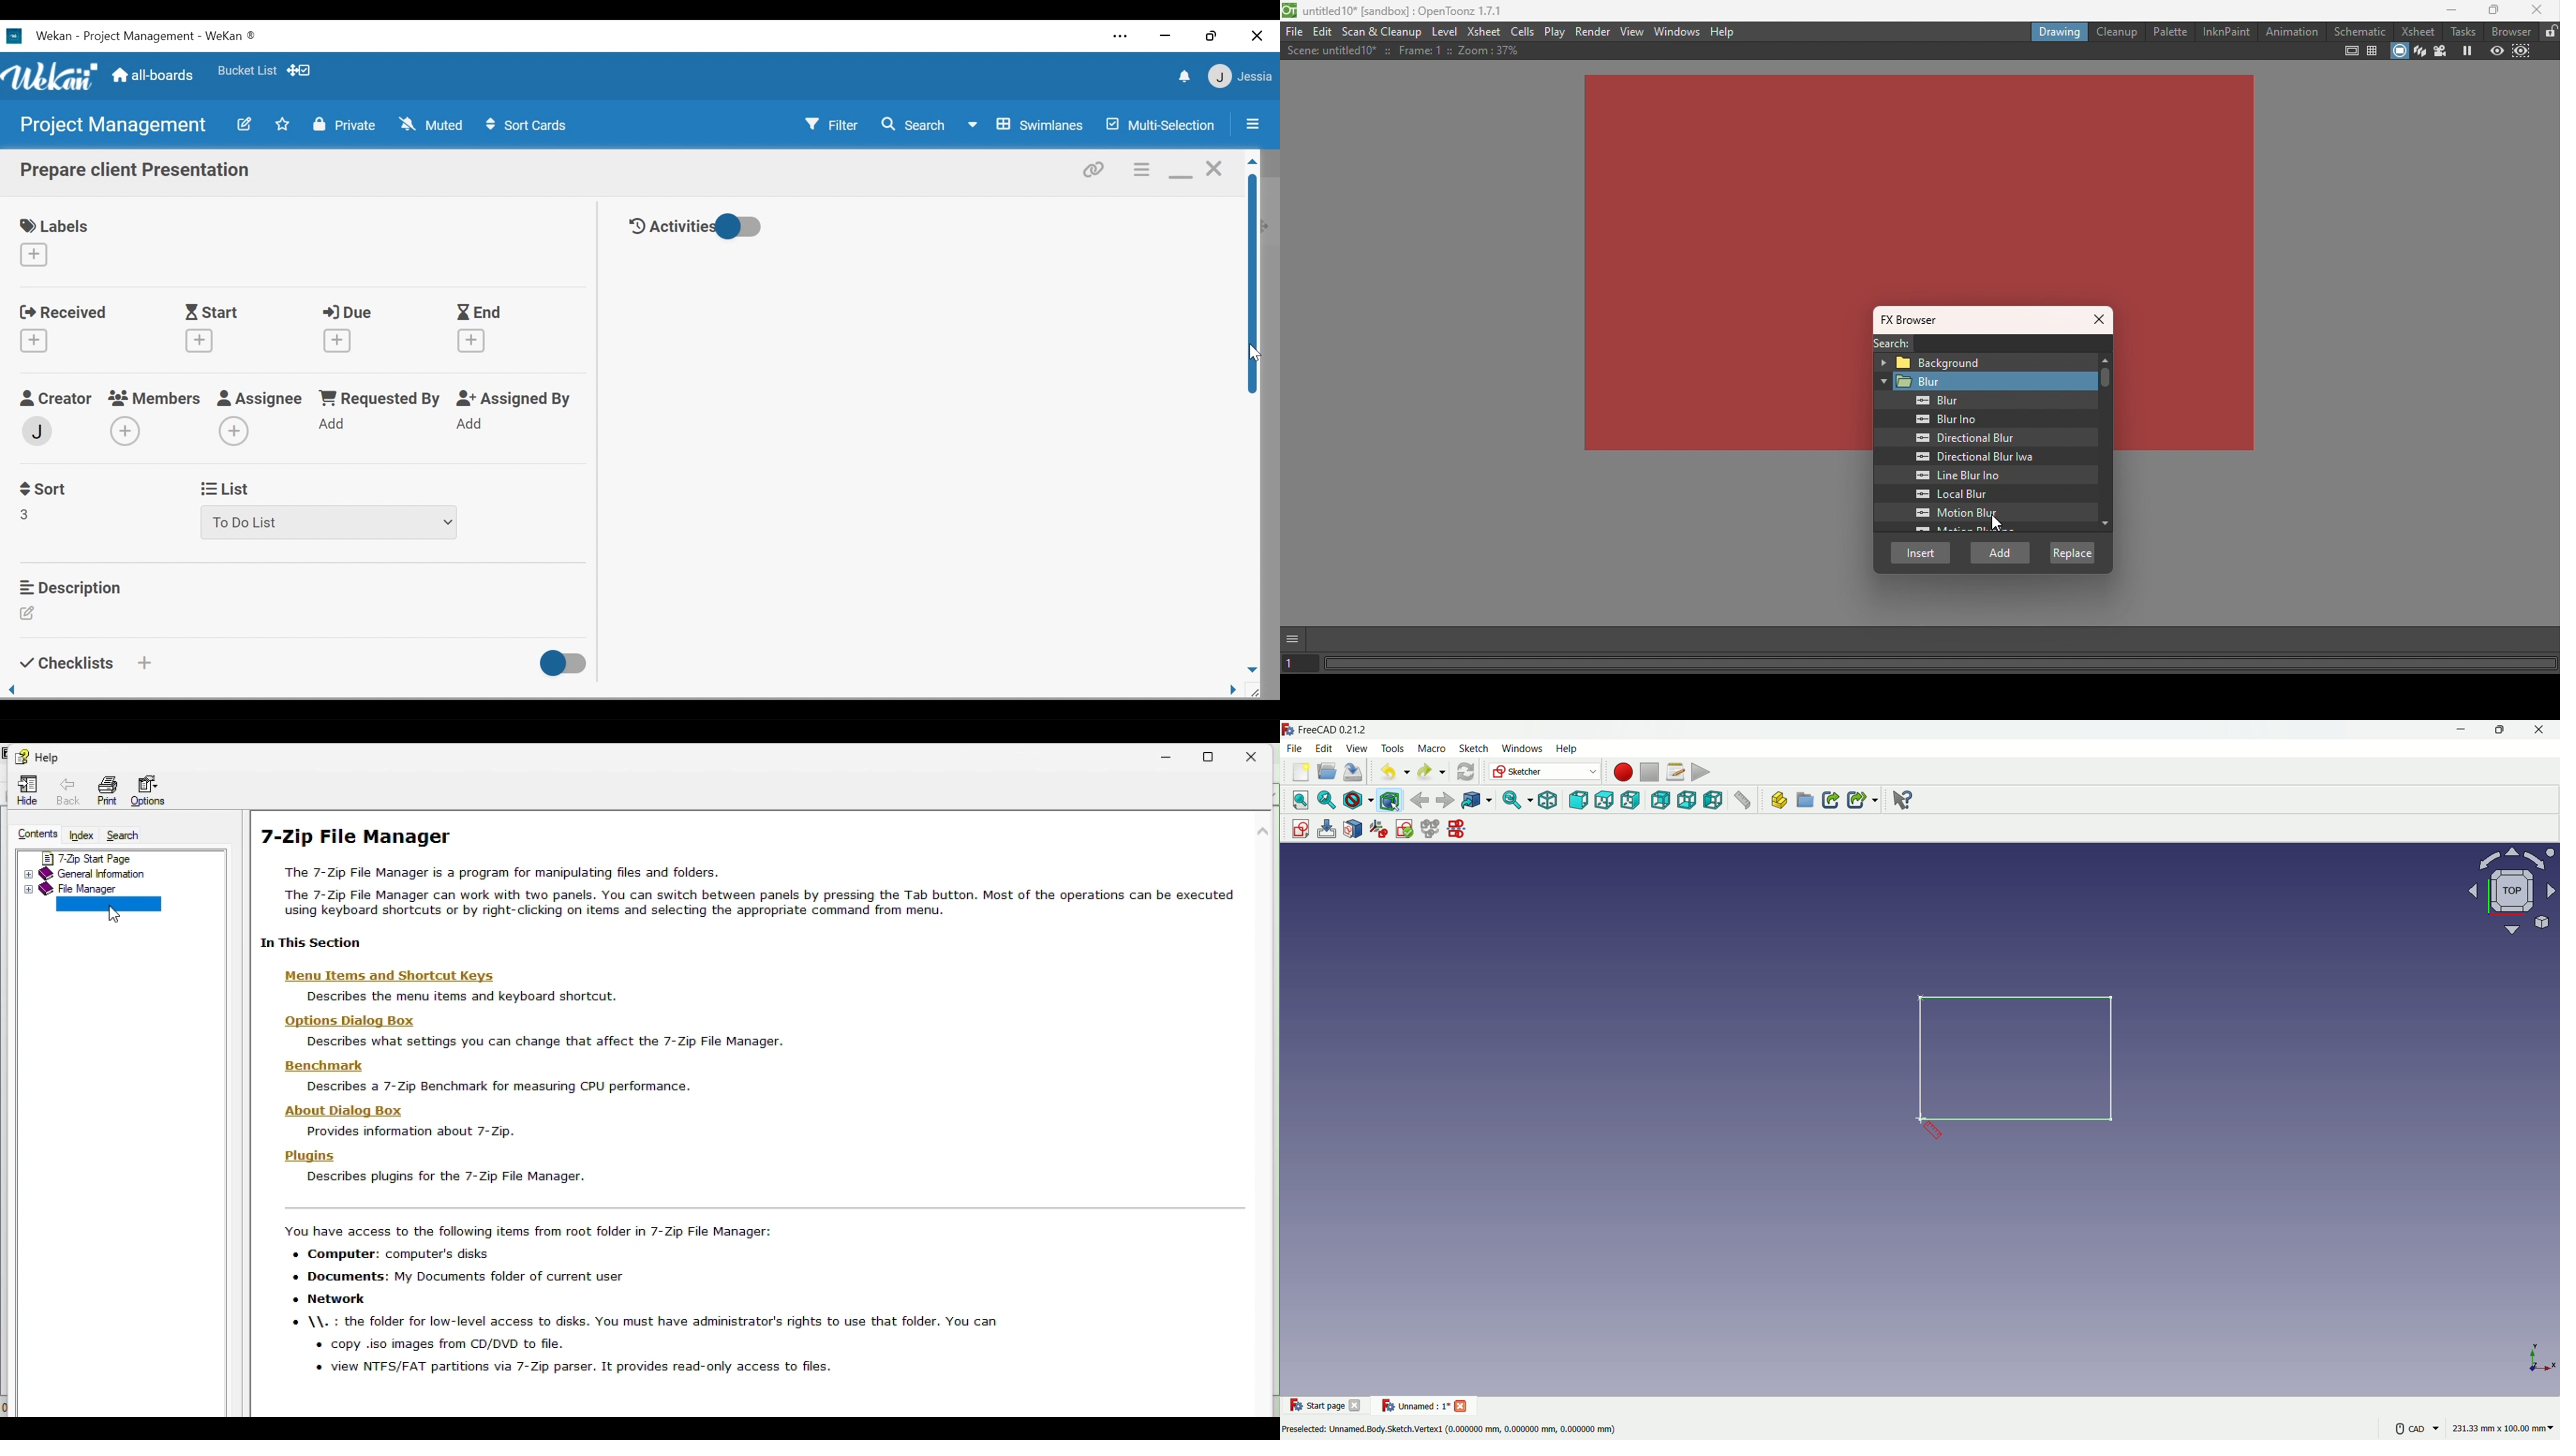 The image size is (2576, 1456). Describe the element at coordinates (1121, 36) in the screenshot. I see `Settings and more` at that location.